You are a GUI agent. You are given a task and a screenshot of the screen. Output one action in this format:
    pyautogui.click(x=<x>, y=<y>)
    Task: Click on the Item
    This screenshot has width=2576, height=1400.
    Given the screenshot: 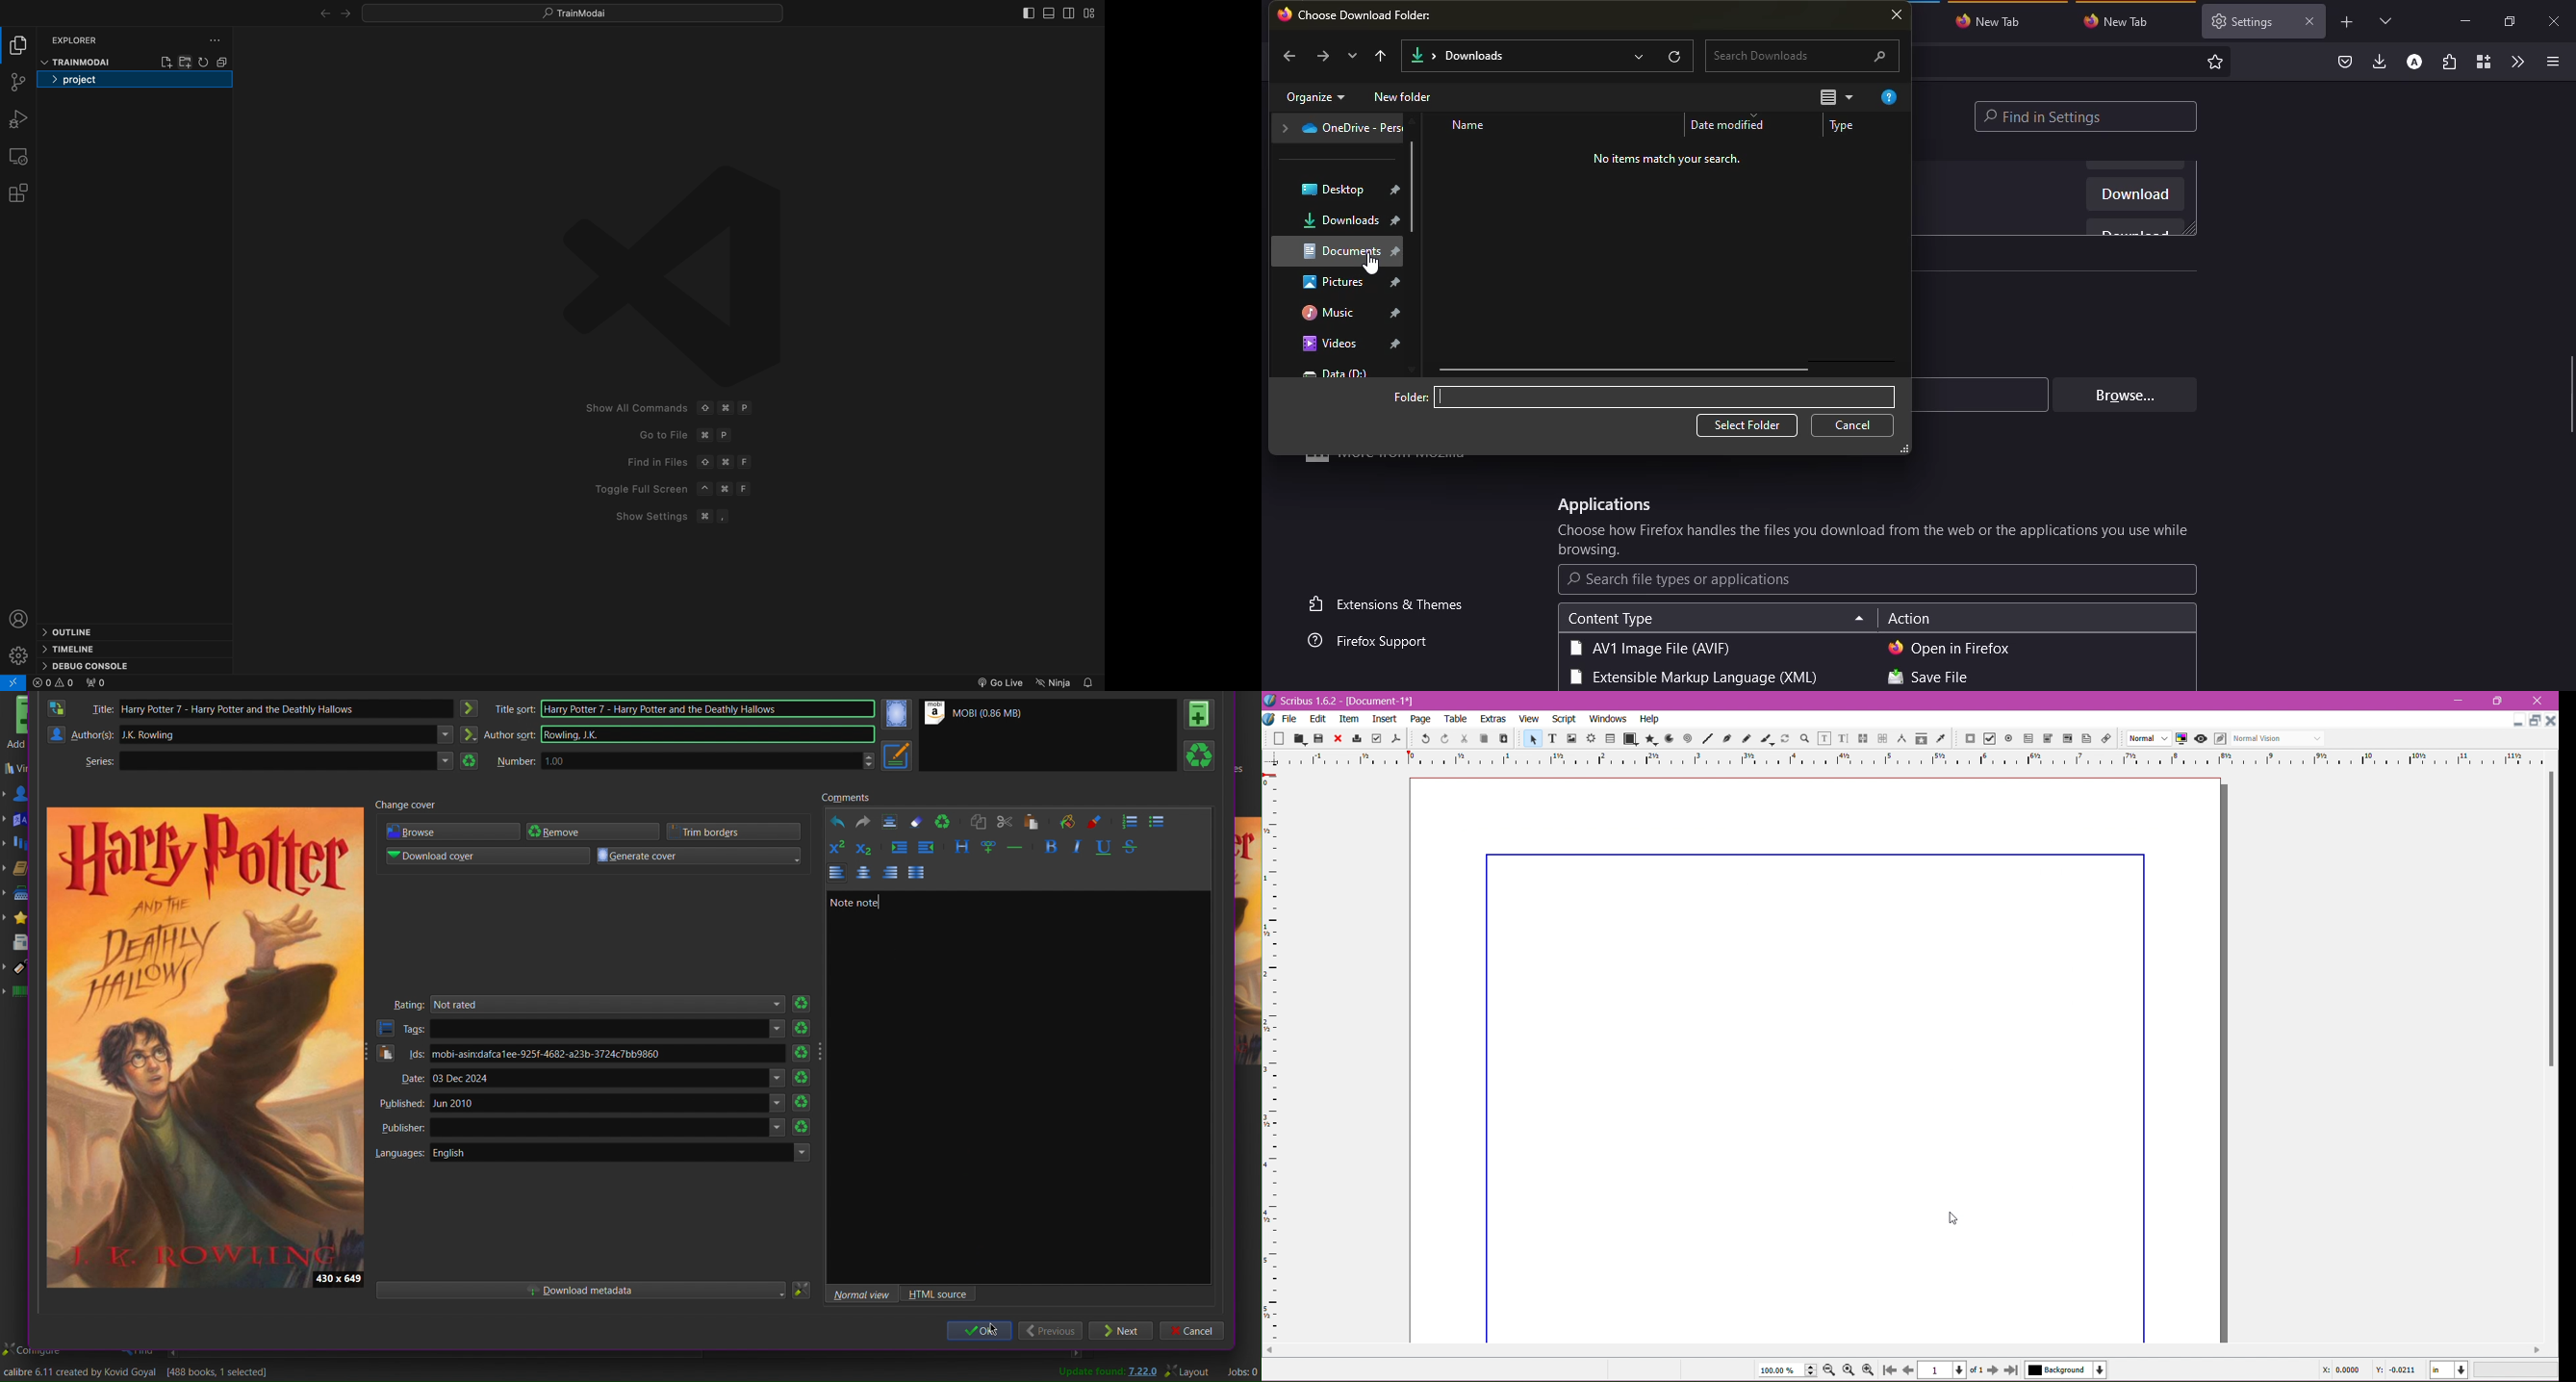 What is the action you would take?
    pyautogui.click(x=1348, y=719)
    